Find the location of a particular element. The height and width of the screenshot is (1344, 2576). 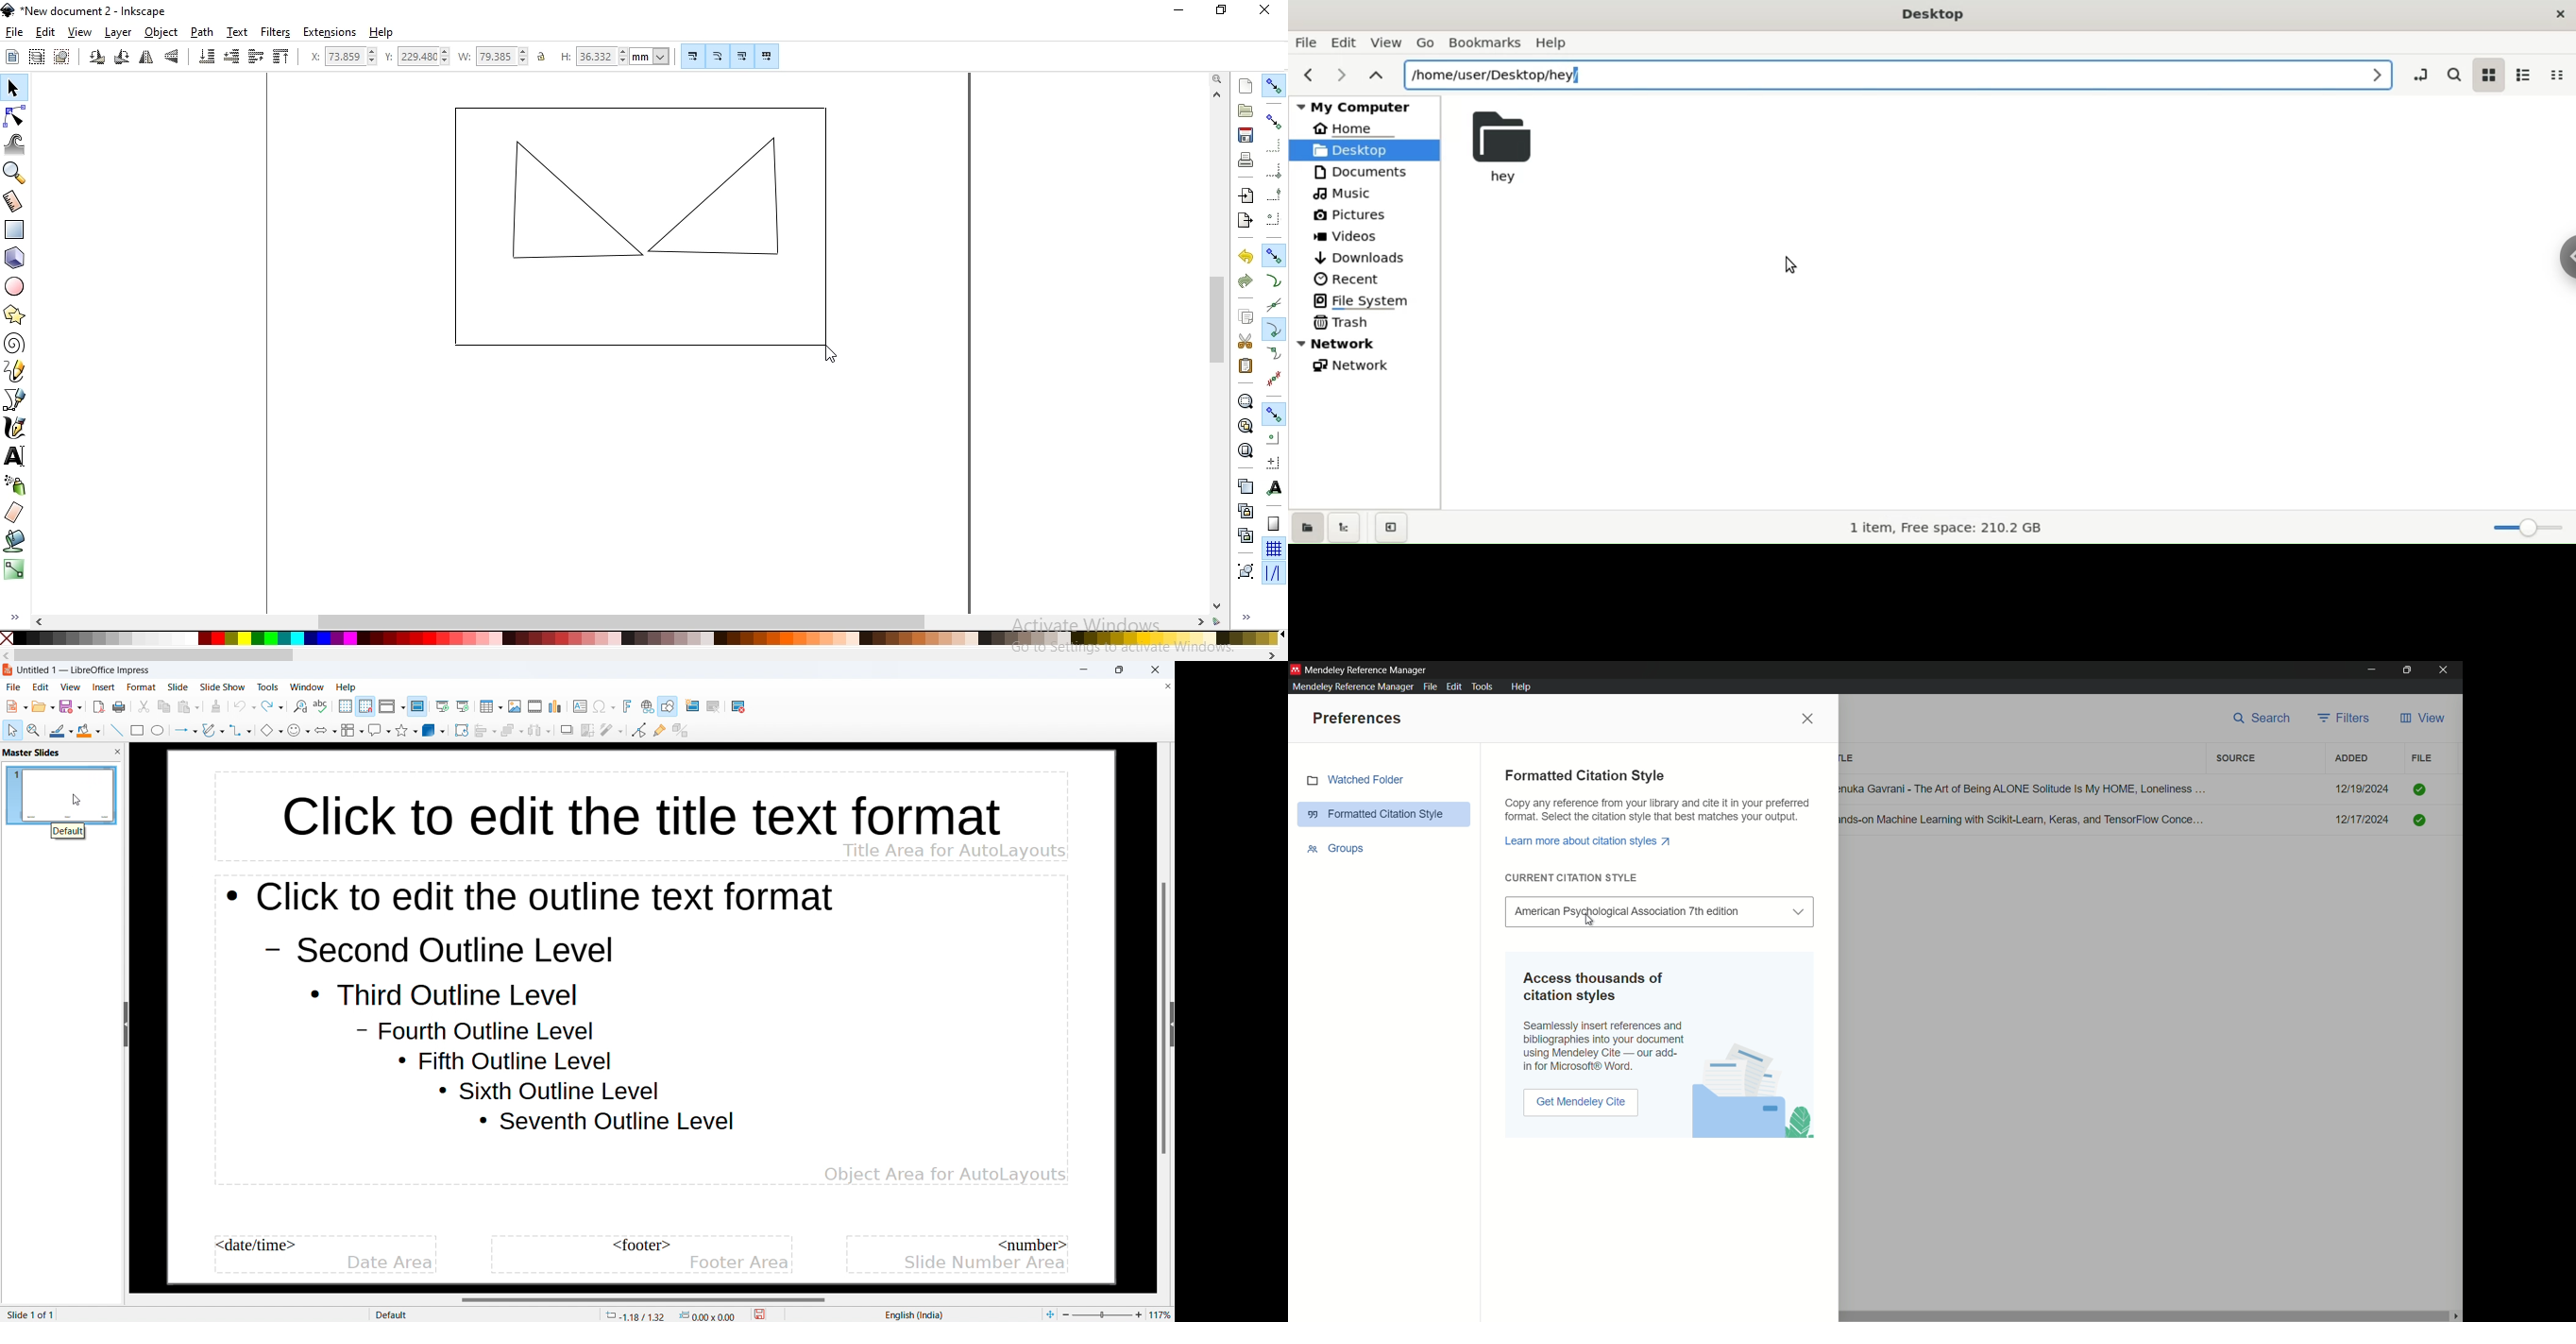

lower selection to bottom is located at coordinates (206, 59).